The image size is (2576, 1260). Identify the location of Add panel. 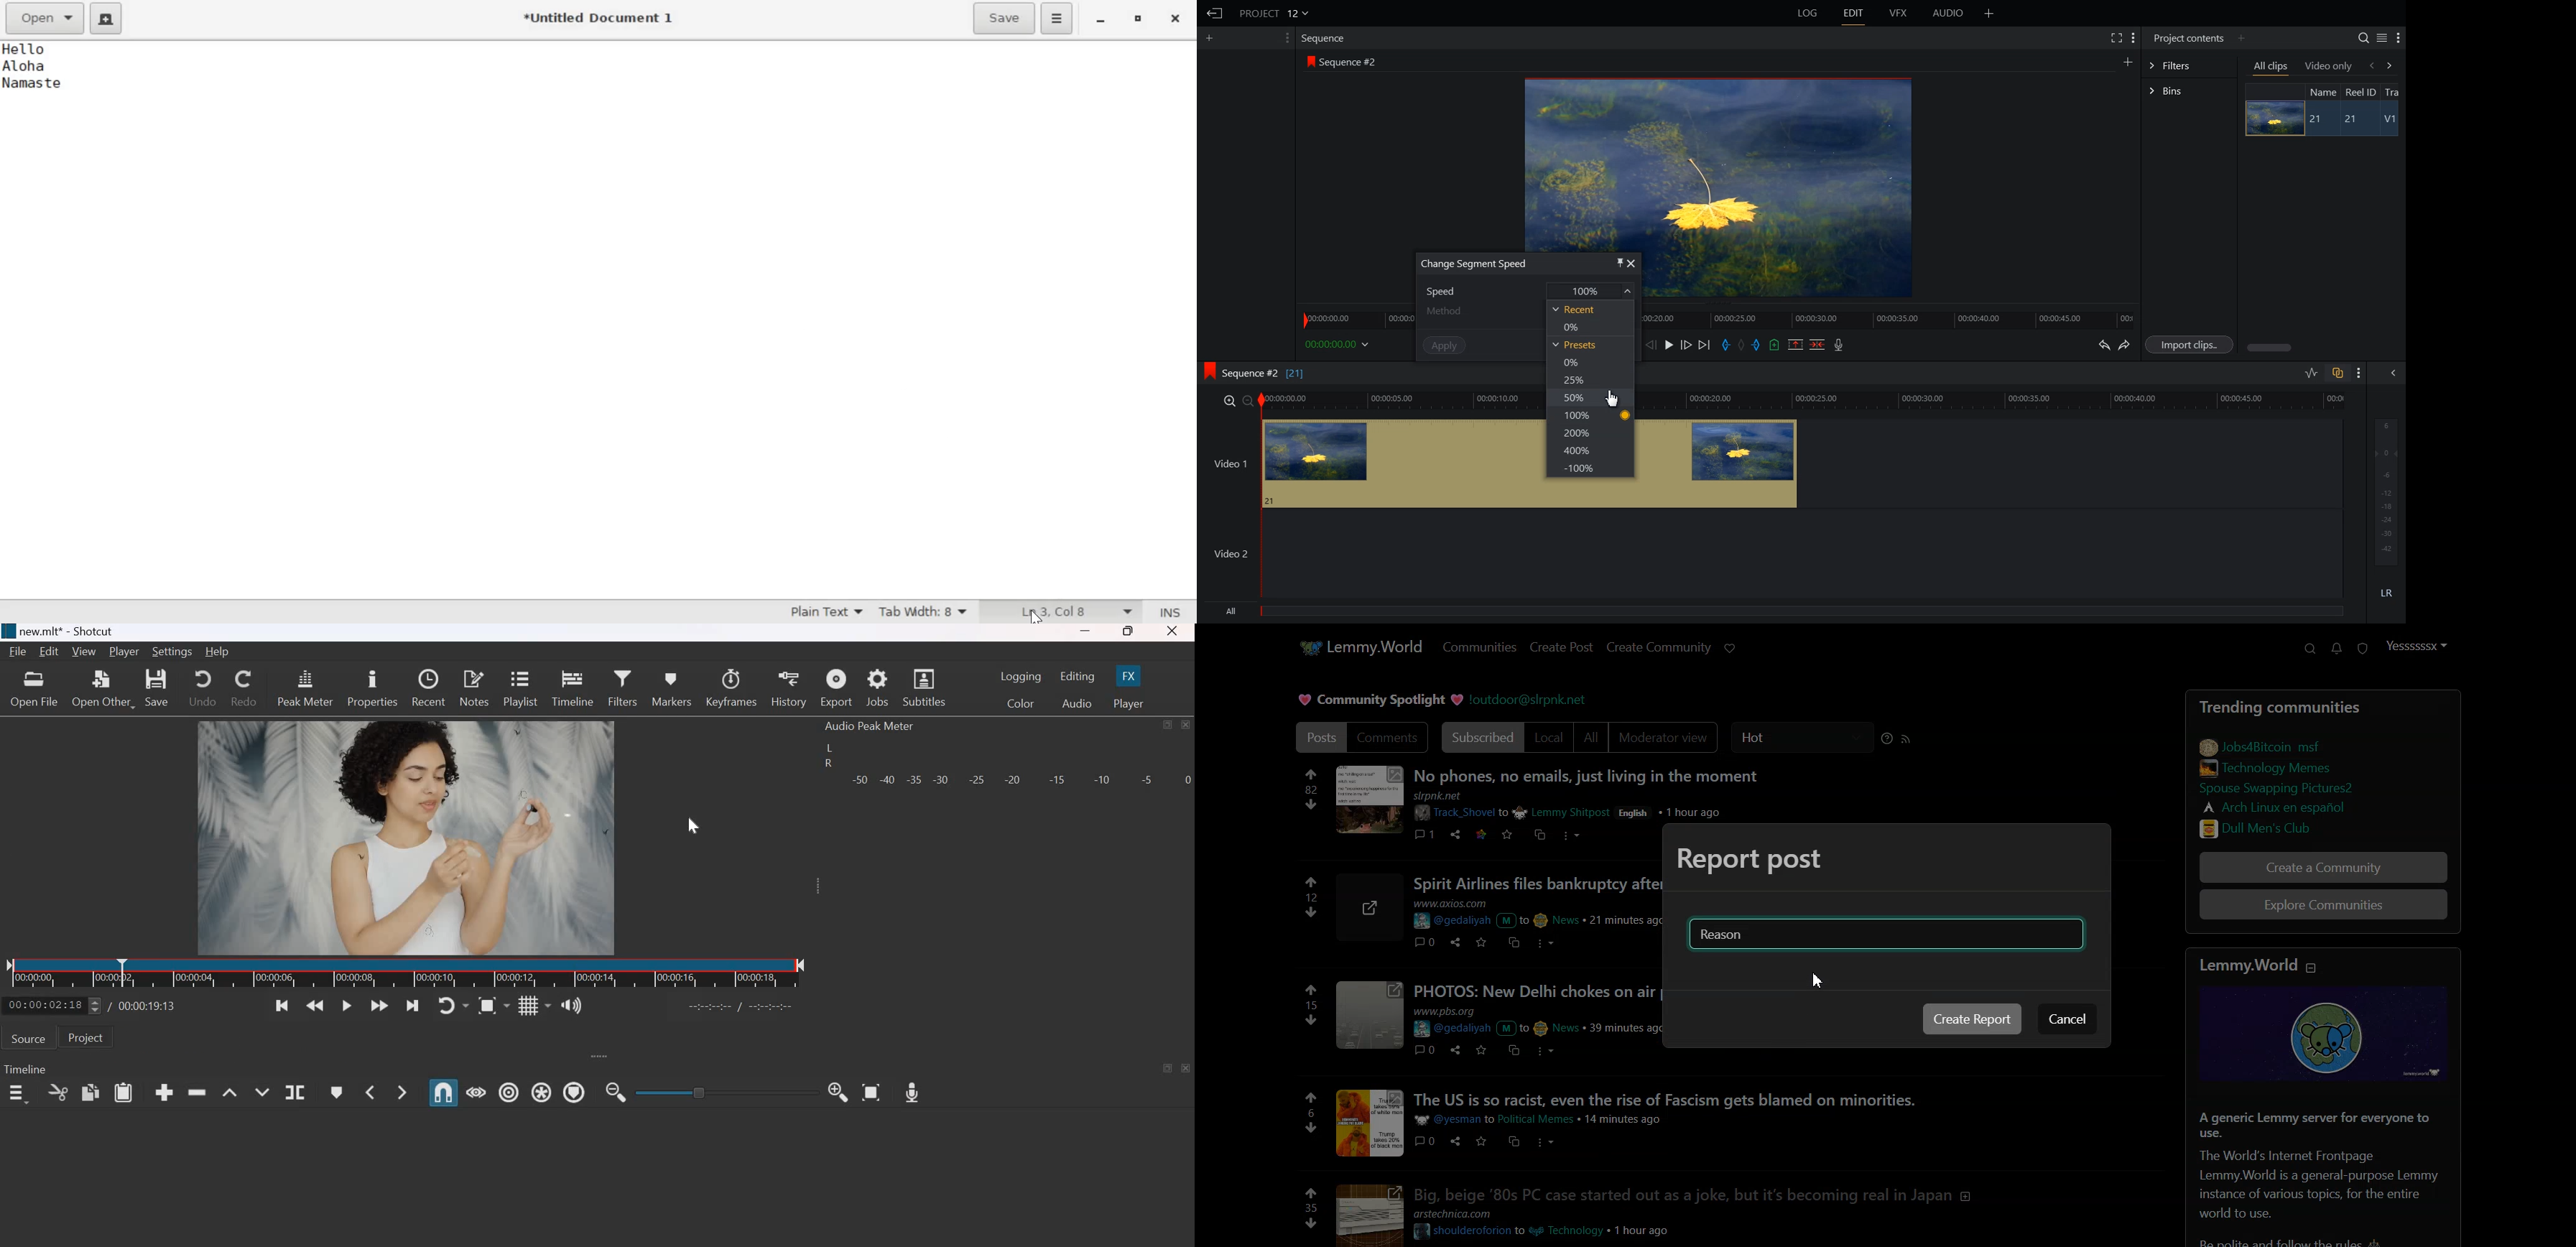
(1213, 38).